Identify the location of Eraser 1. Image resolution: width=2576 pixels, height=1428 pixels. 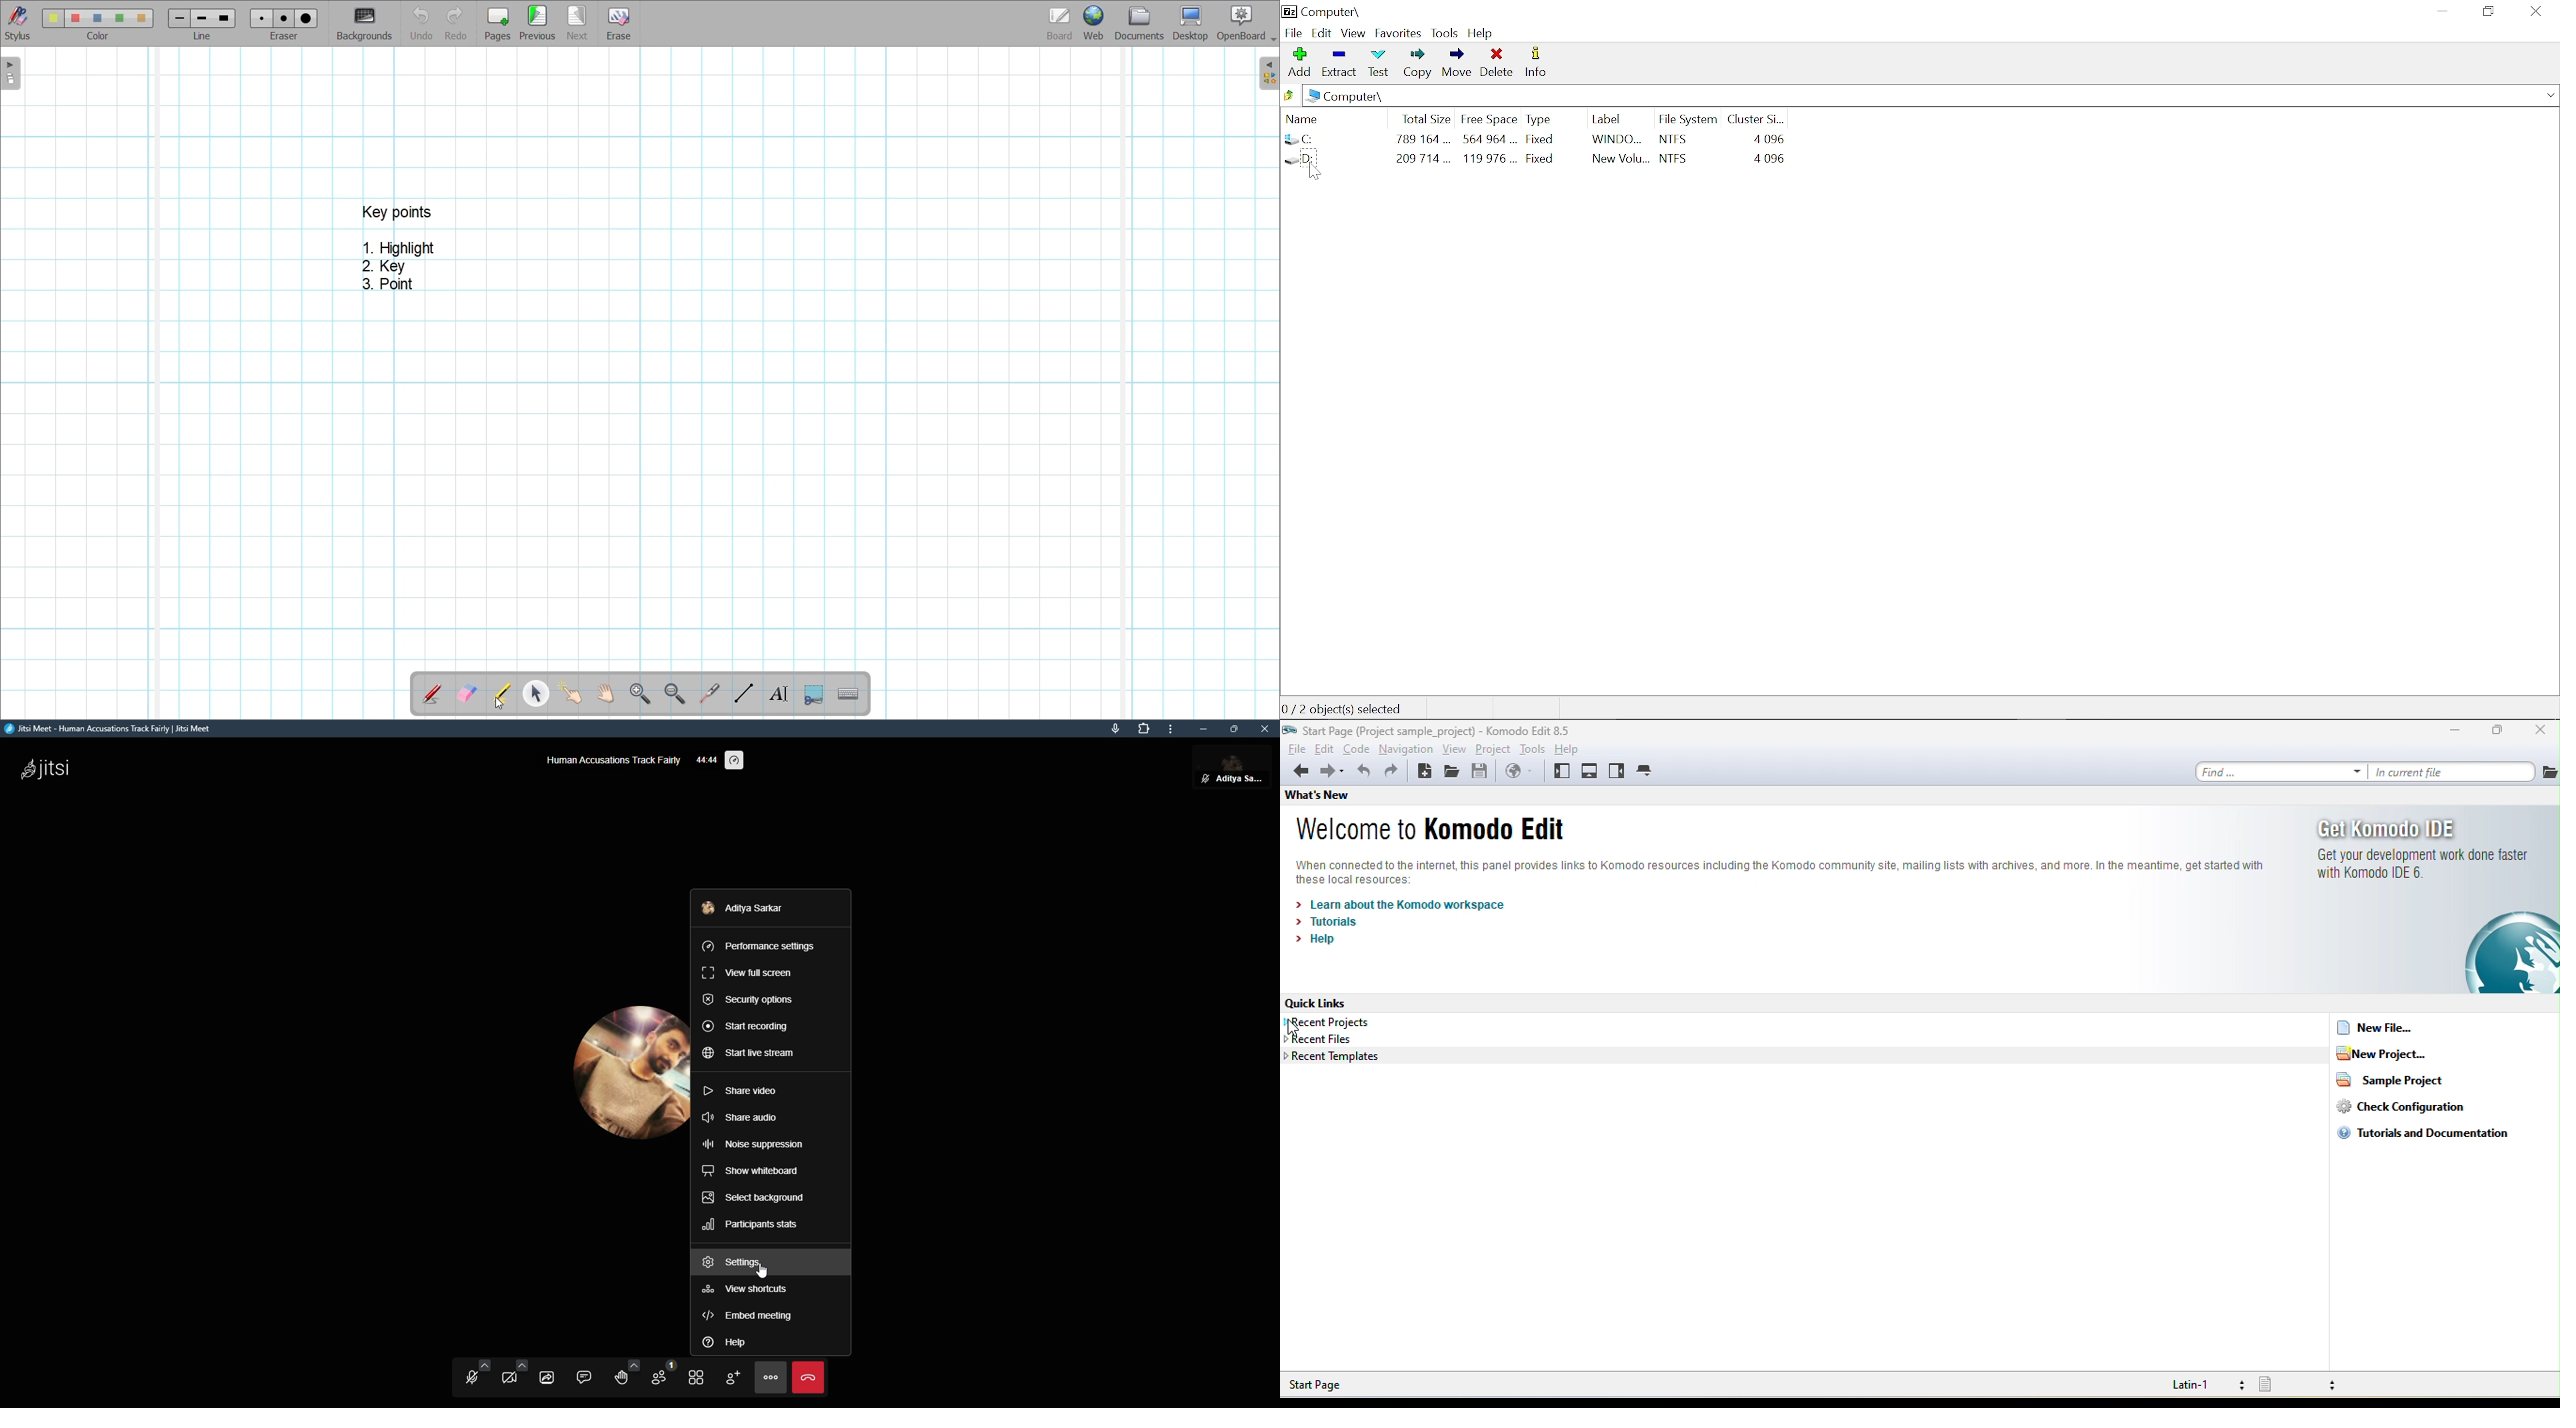
(261, 18).